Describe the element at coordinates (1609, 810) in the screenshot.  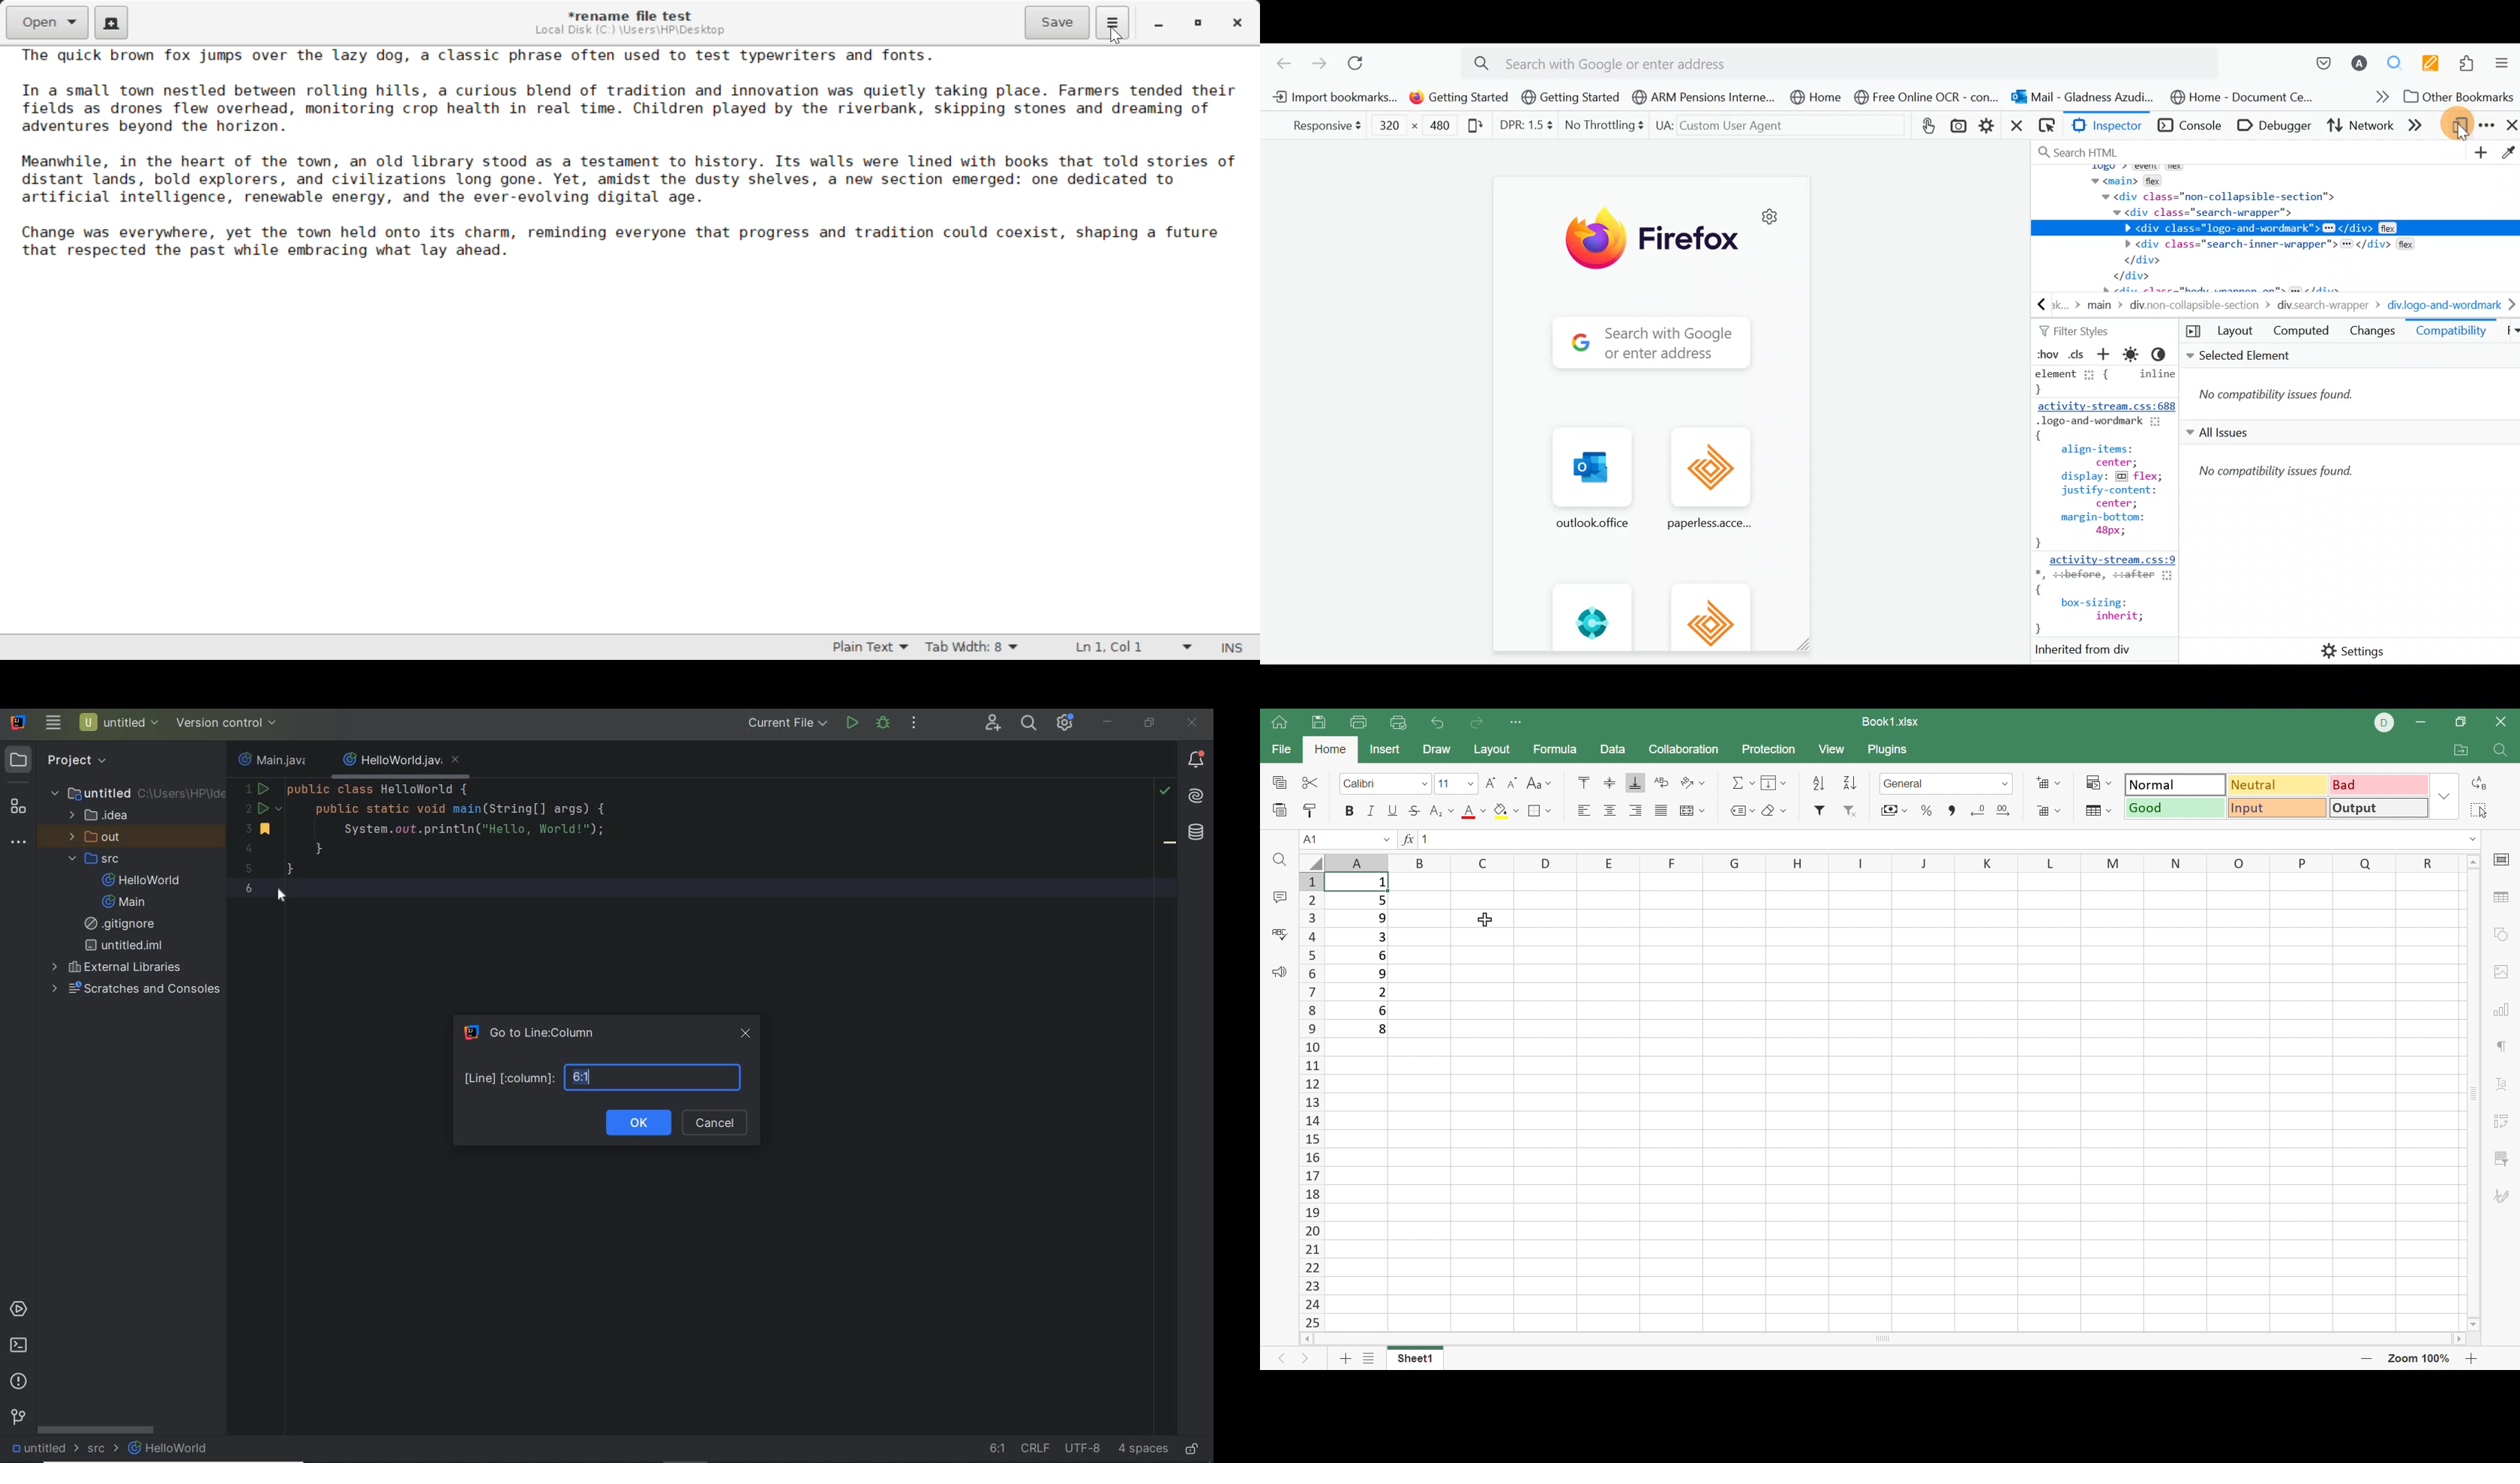
I see `Align center` at that location.